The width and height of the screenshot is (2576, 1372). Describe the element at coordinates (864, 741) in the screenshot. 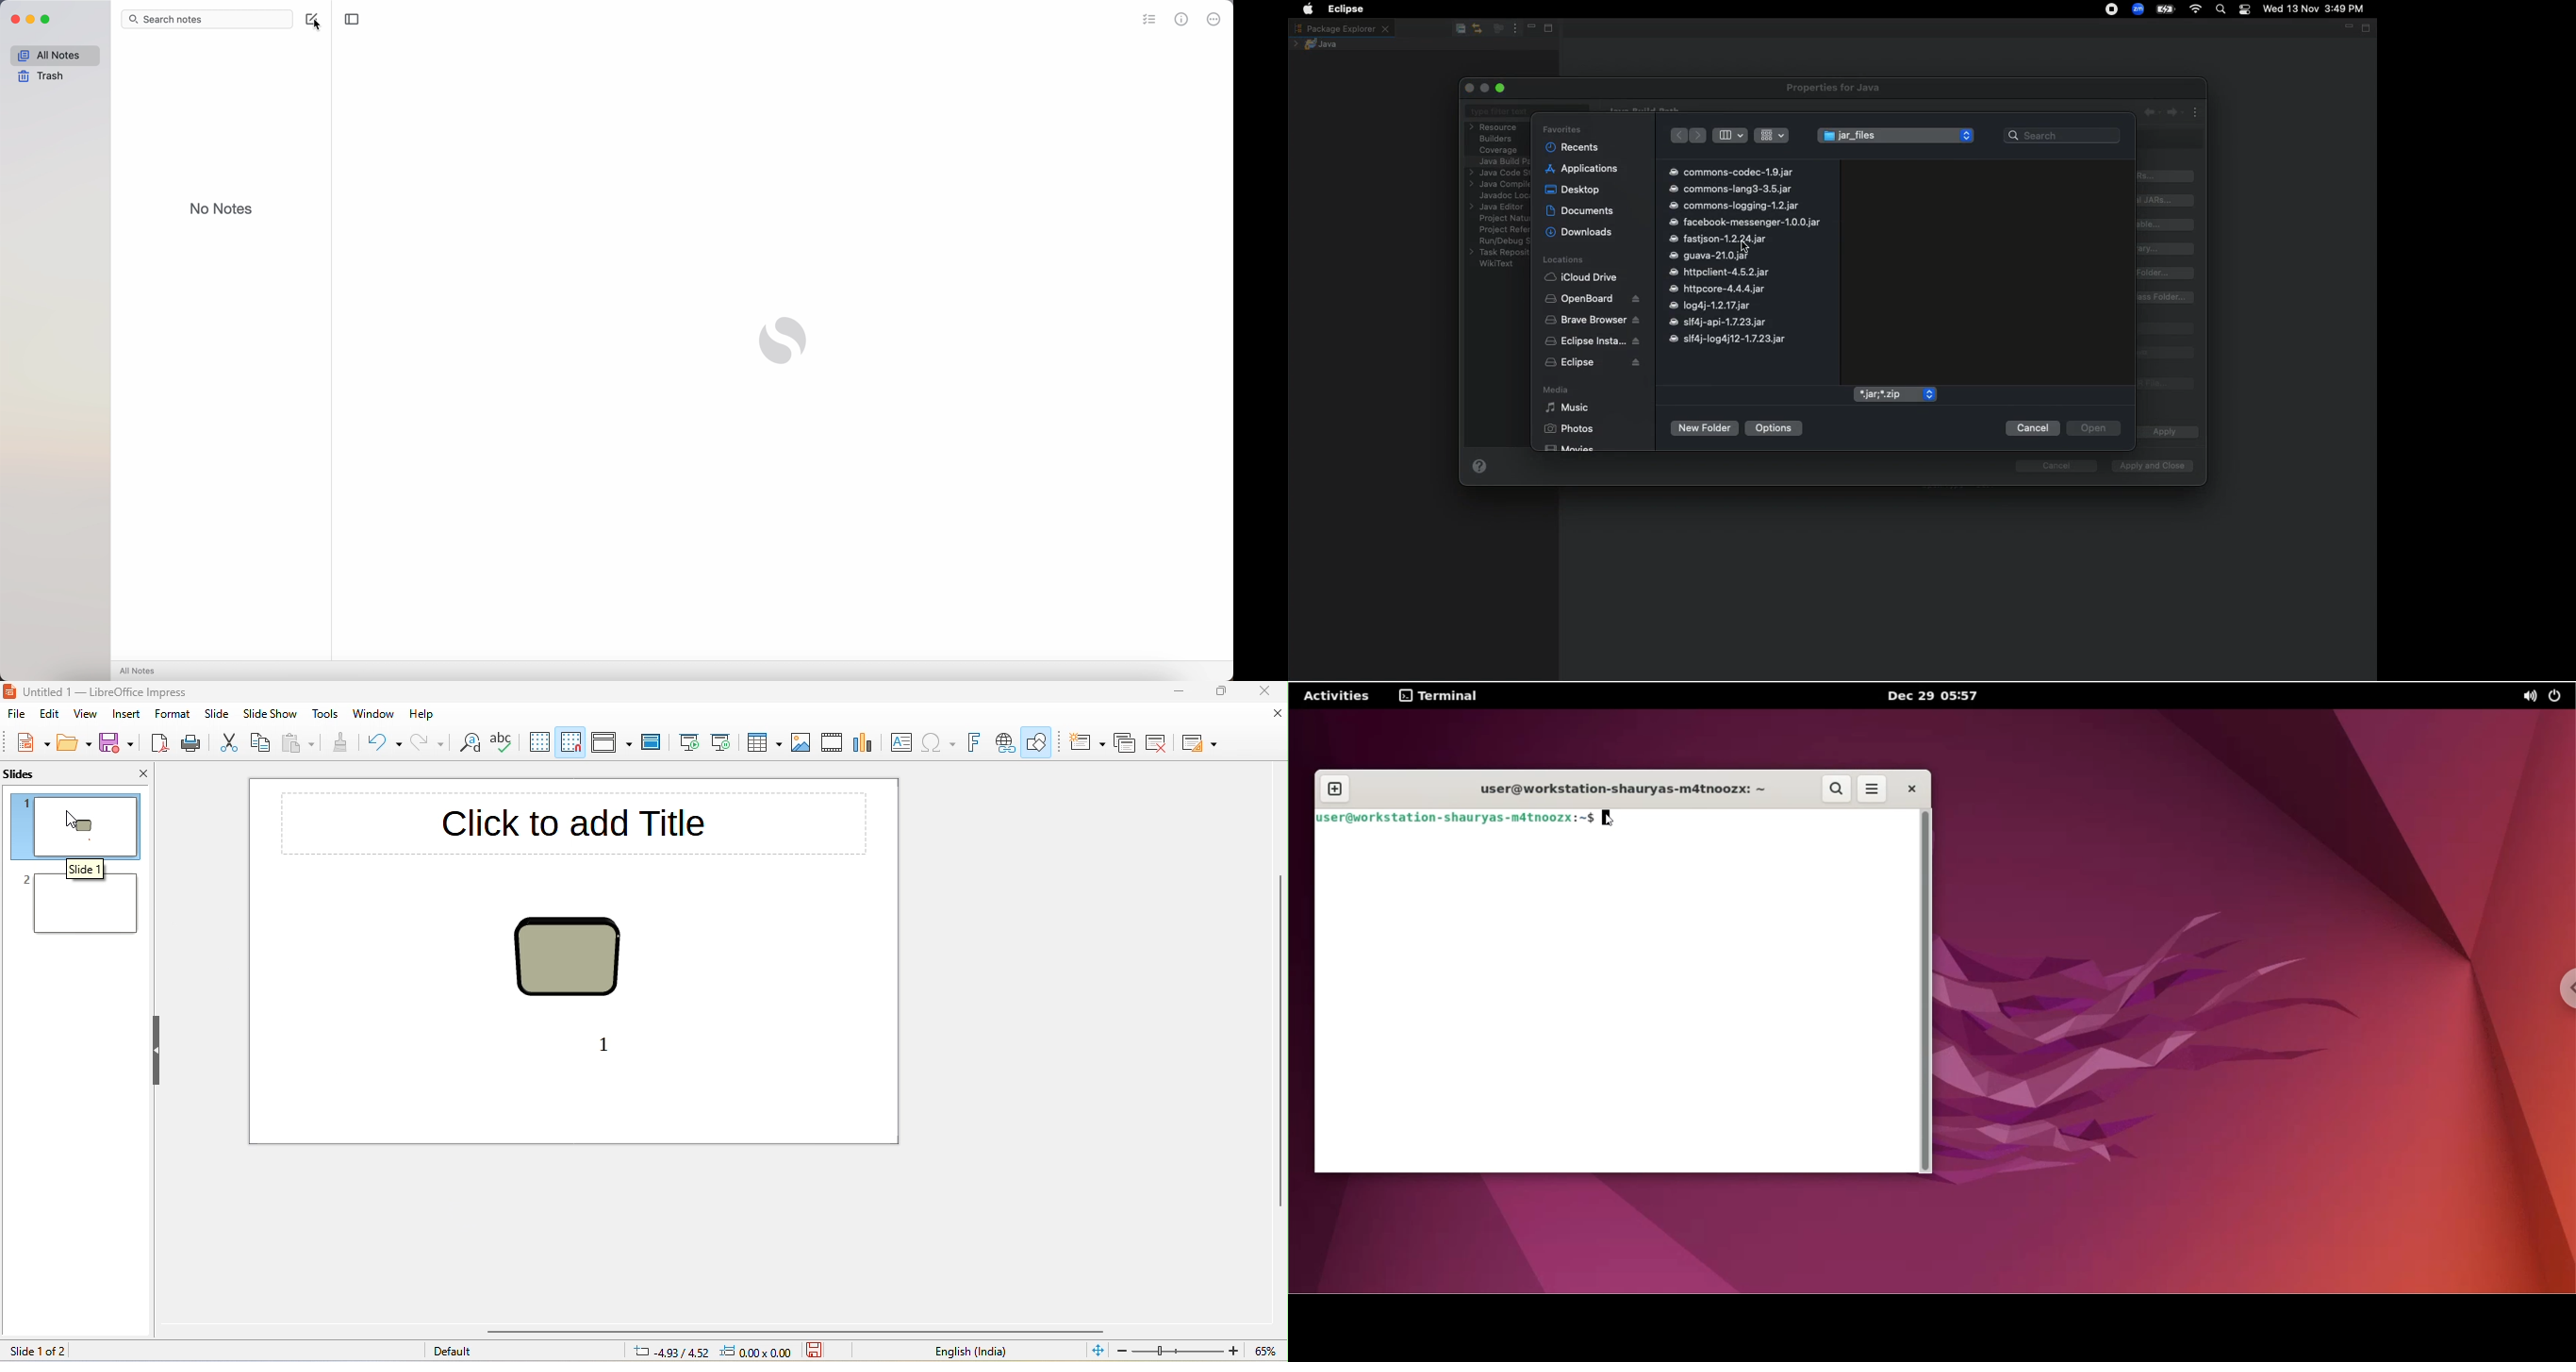

I see `chat` at that location.